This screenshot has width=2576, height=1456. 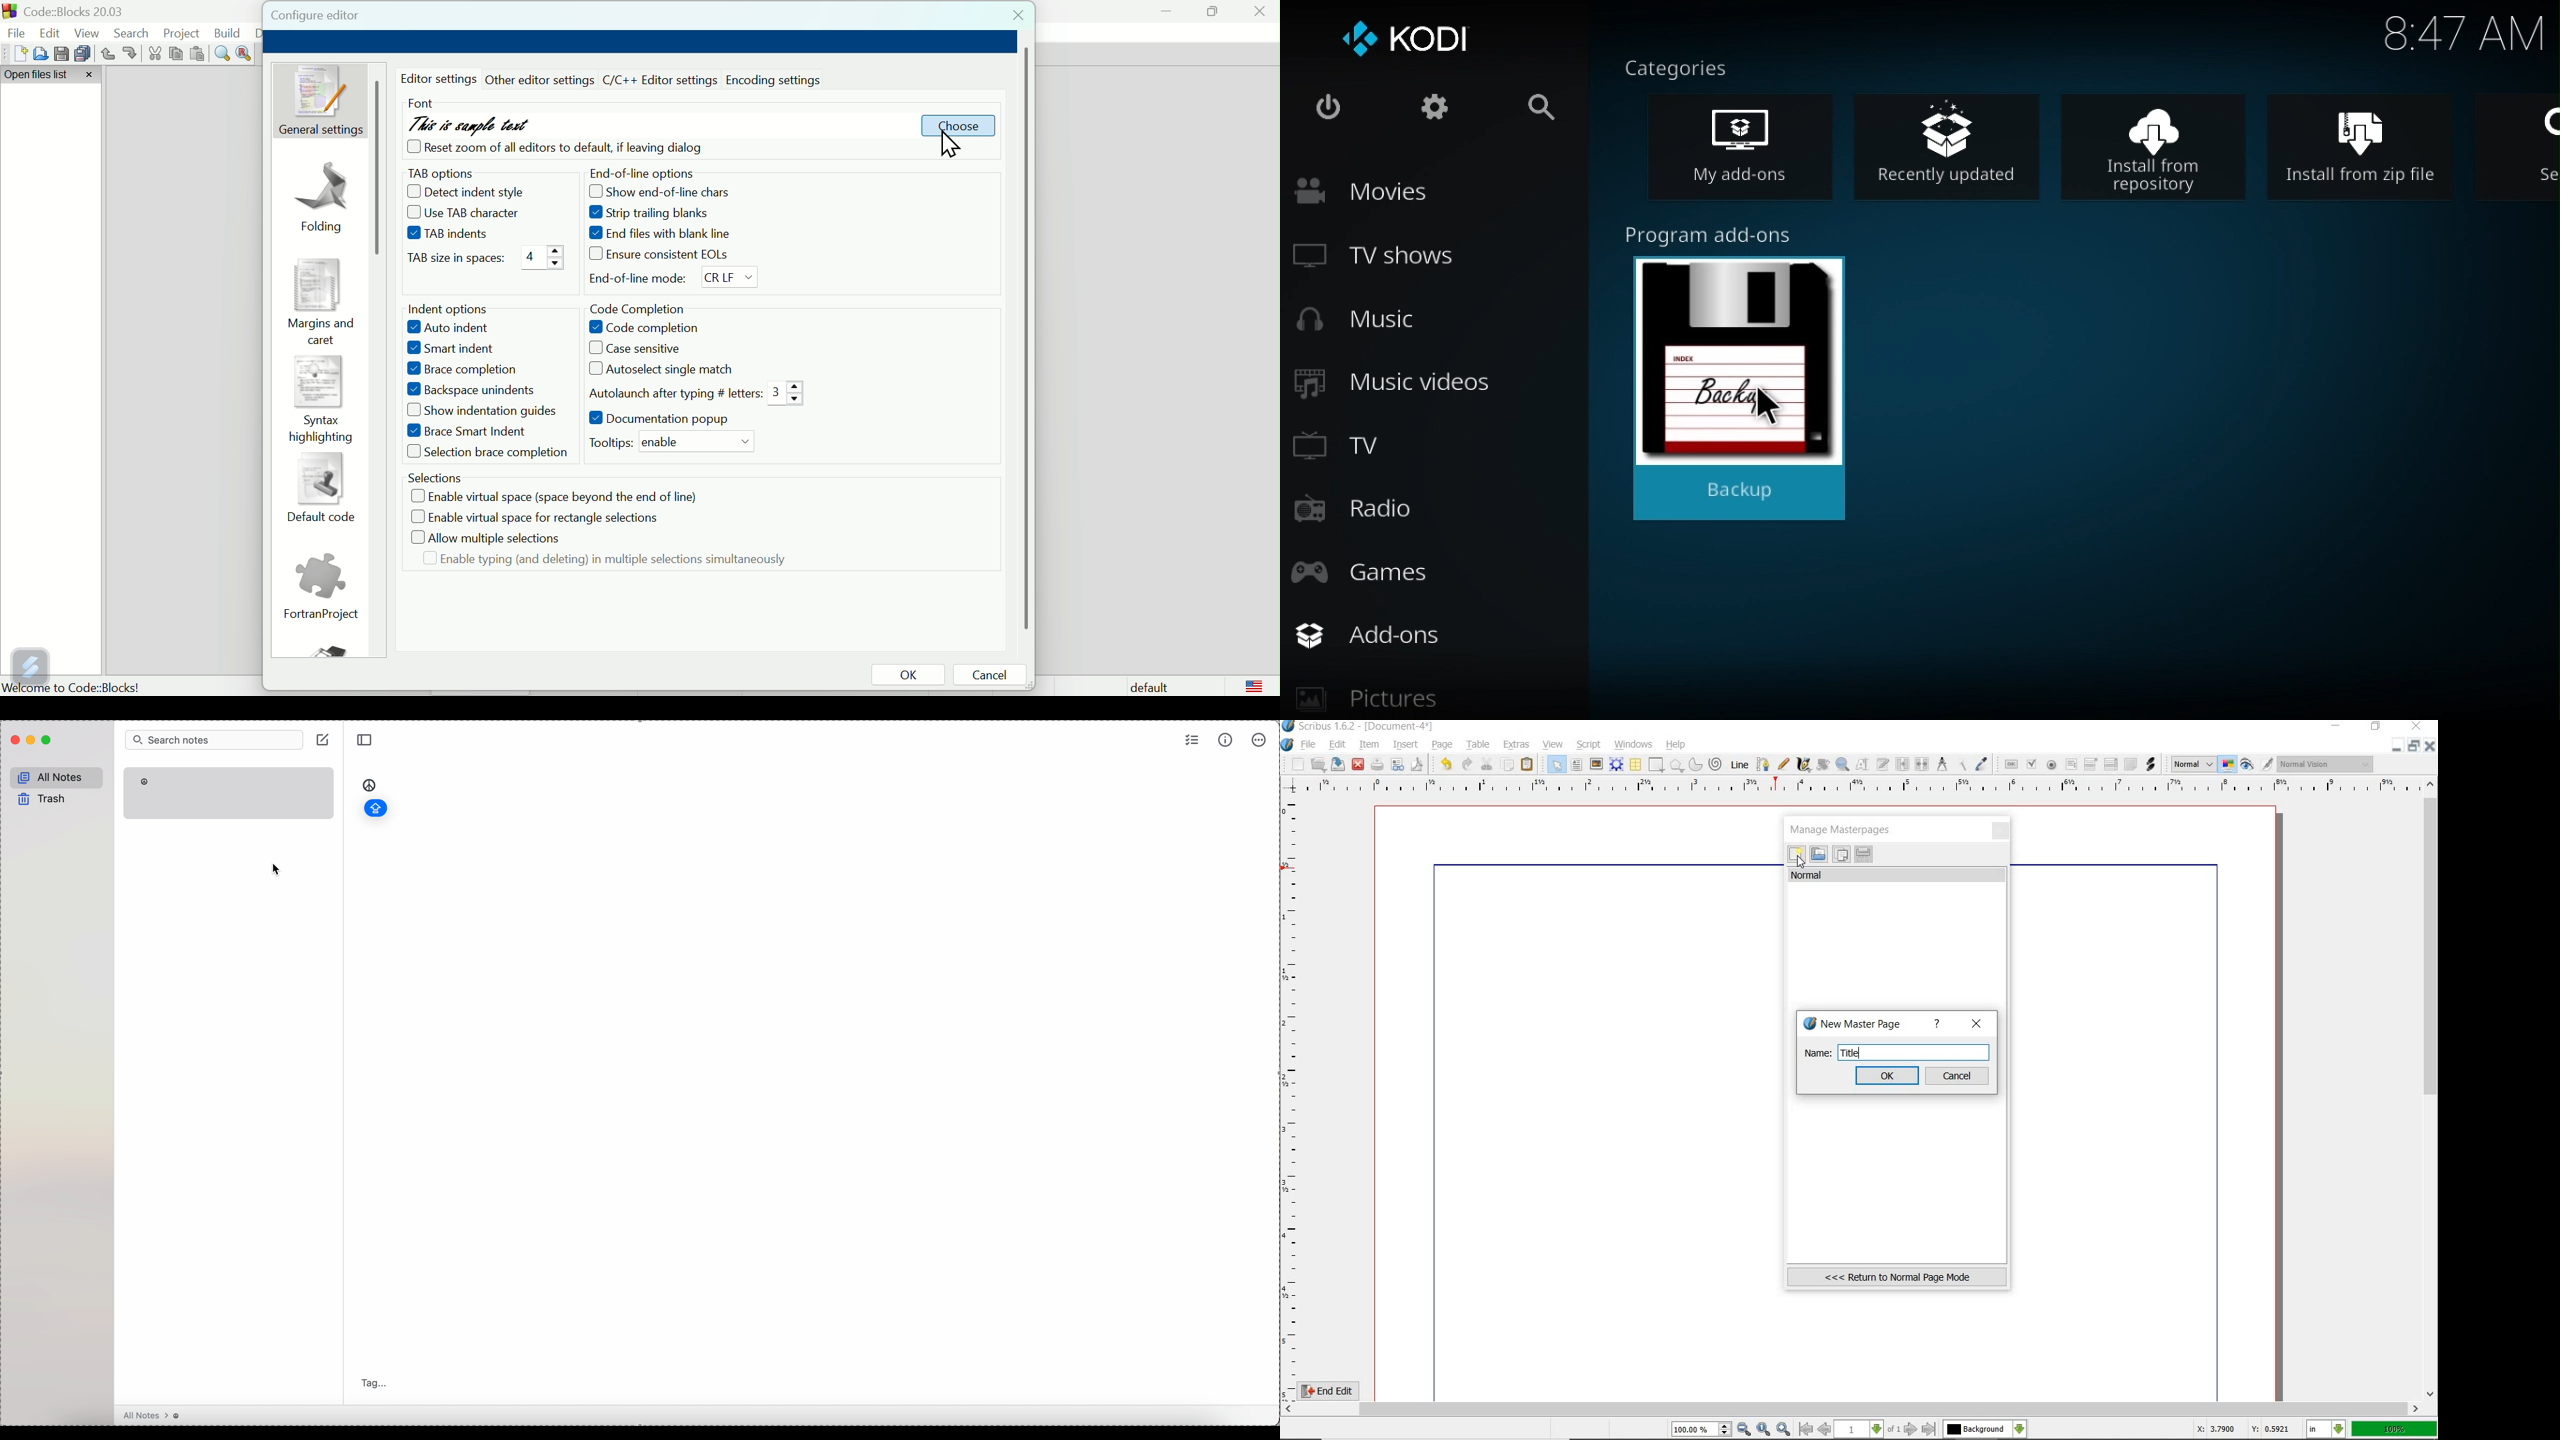 What do you see at coordinates (1361, 512) in the screenshot?
I see `Radio ` at bounding box center [1361, 512].